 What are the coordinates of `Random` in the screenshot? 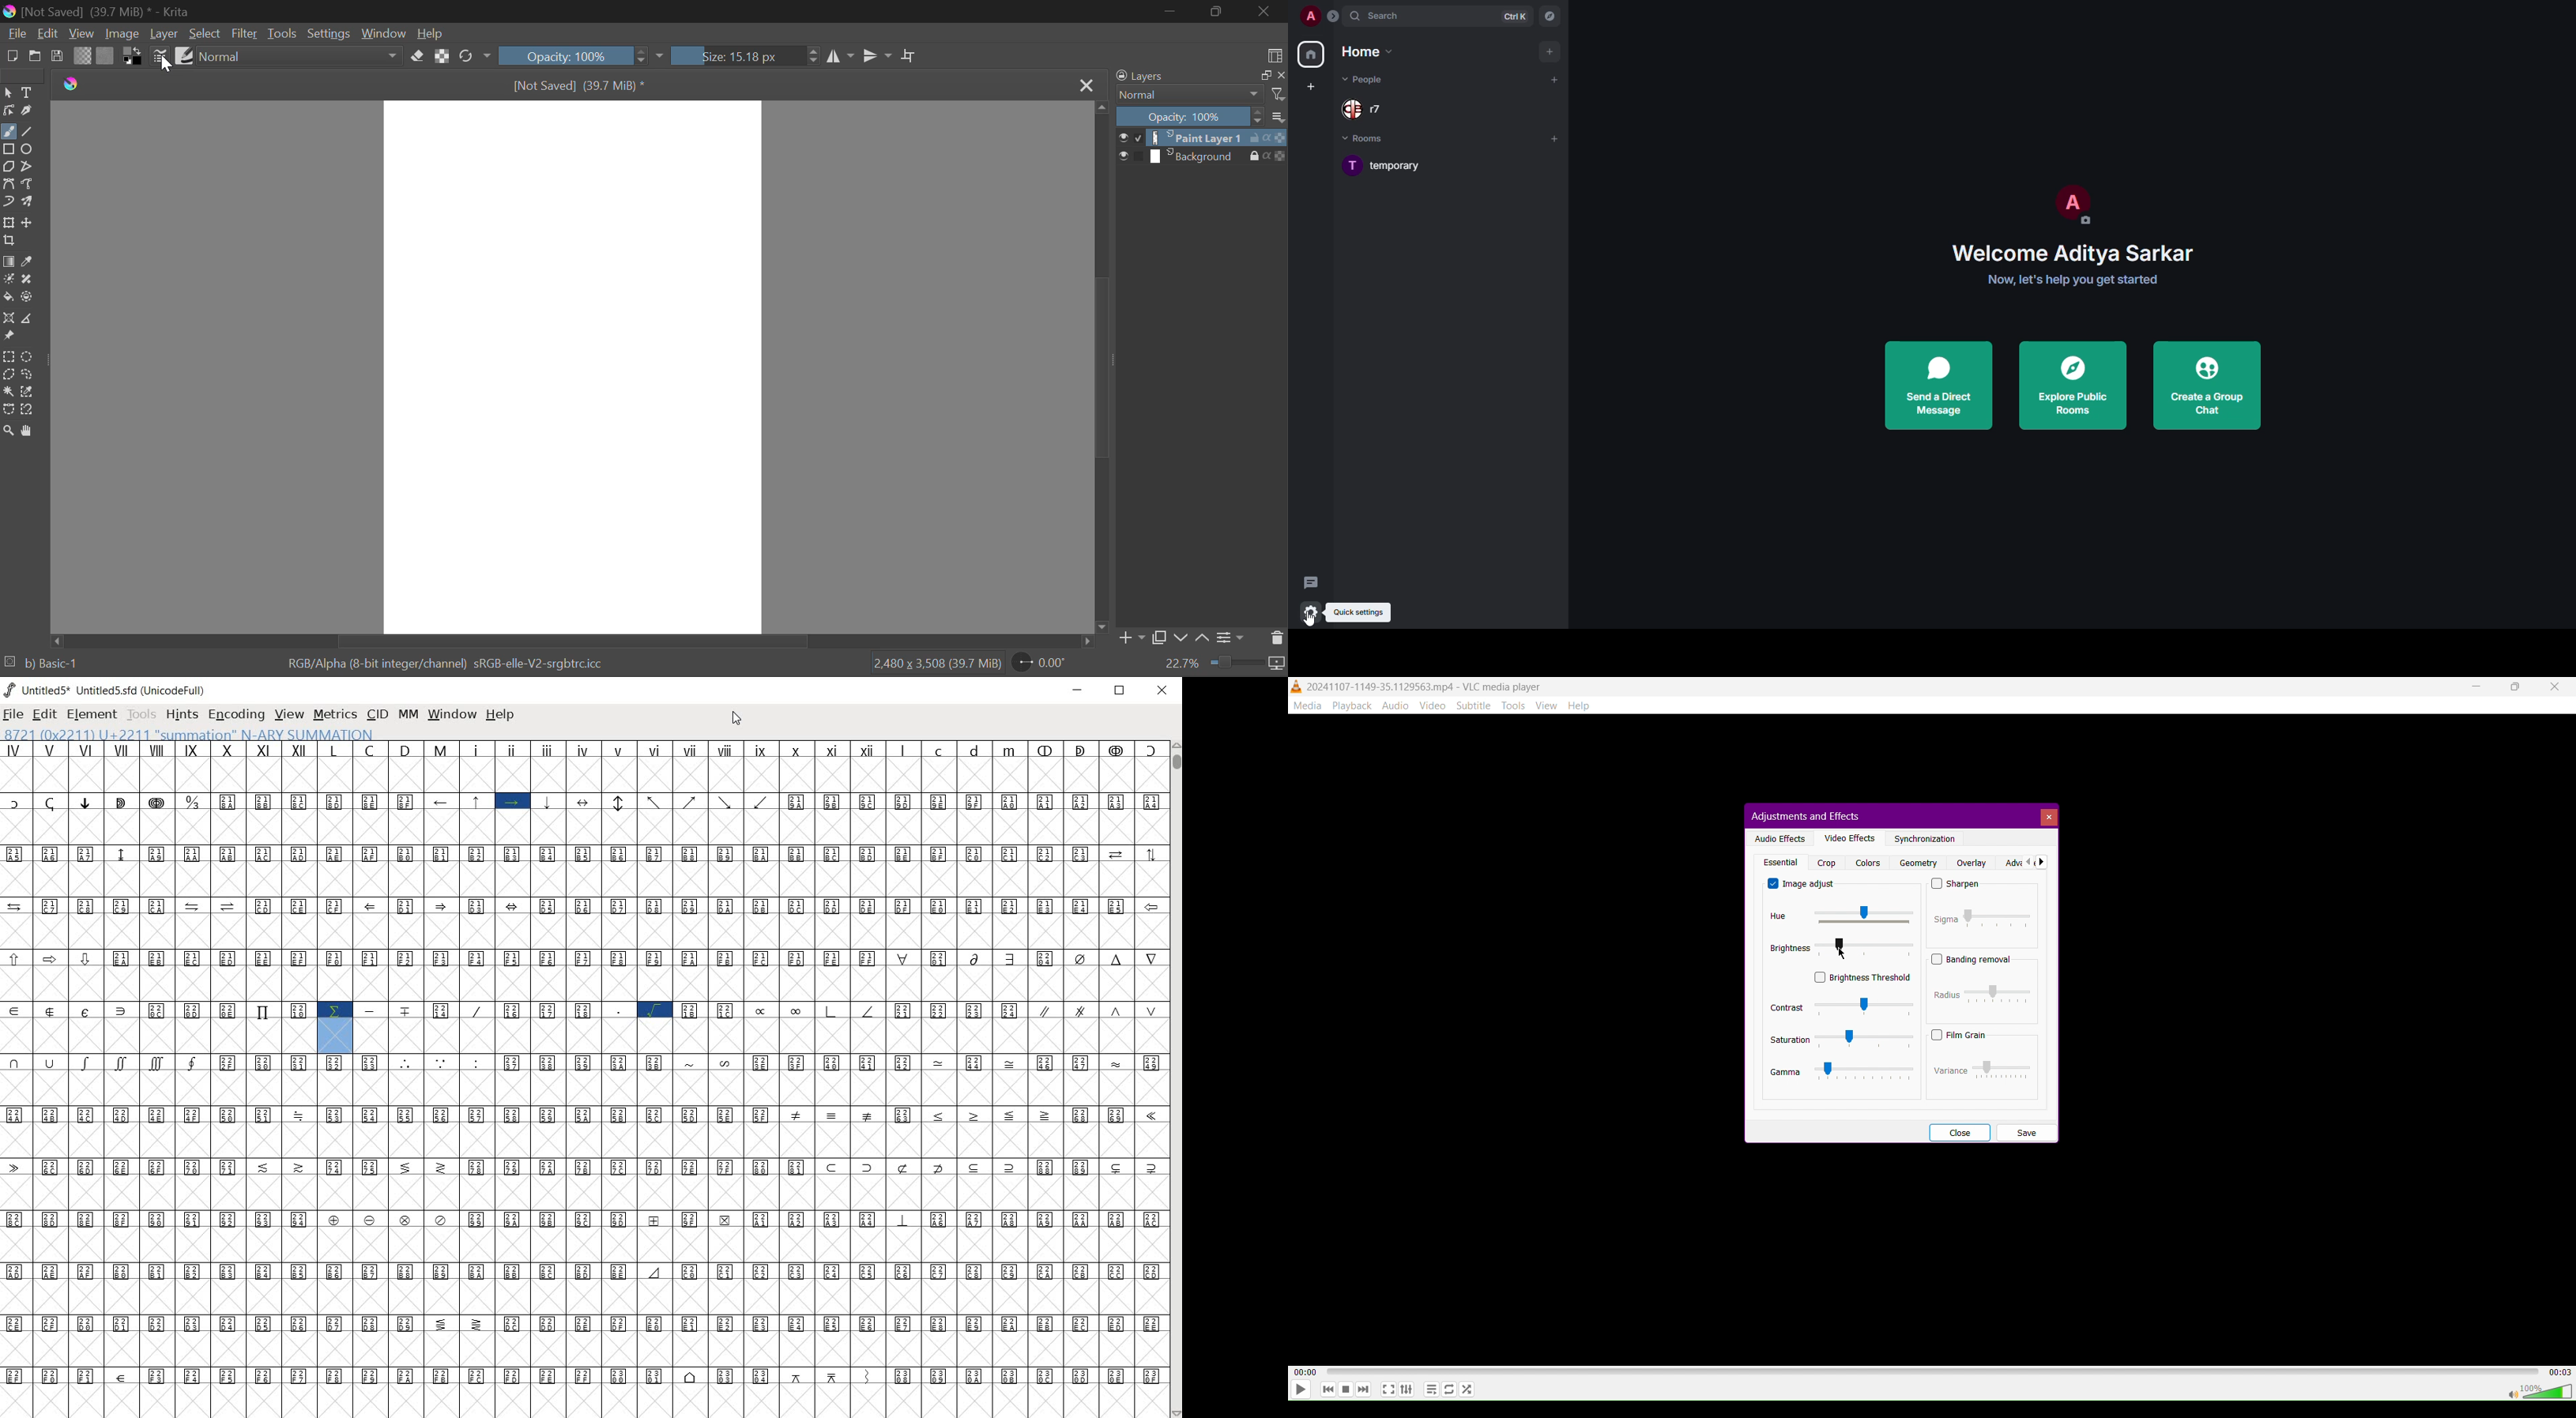 It's located at (1466, 1389).